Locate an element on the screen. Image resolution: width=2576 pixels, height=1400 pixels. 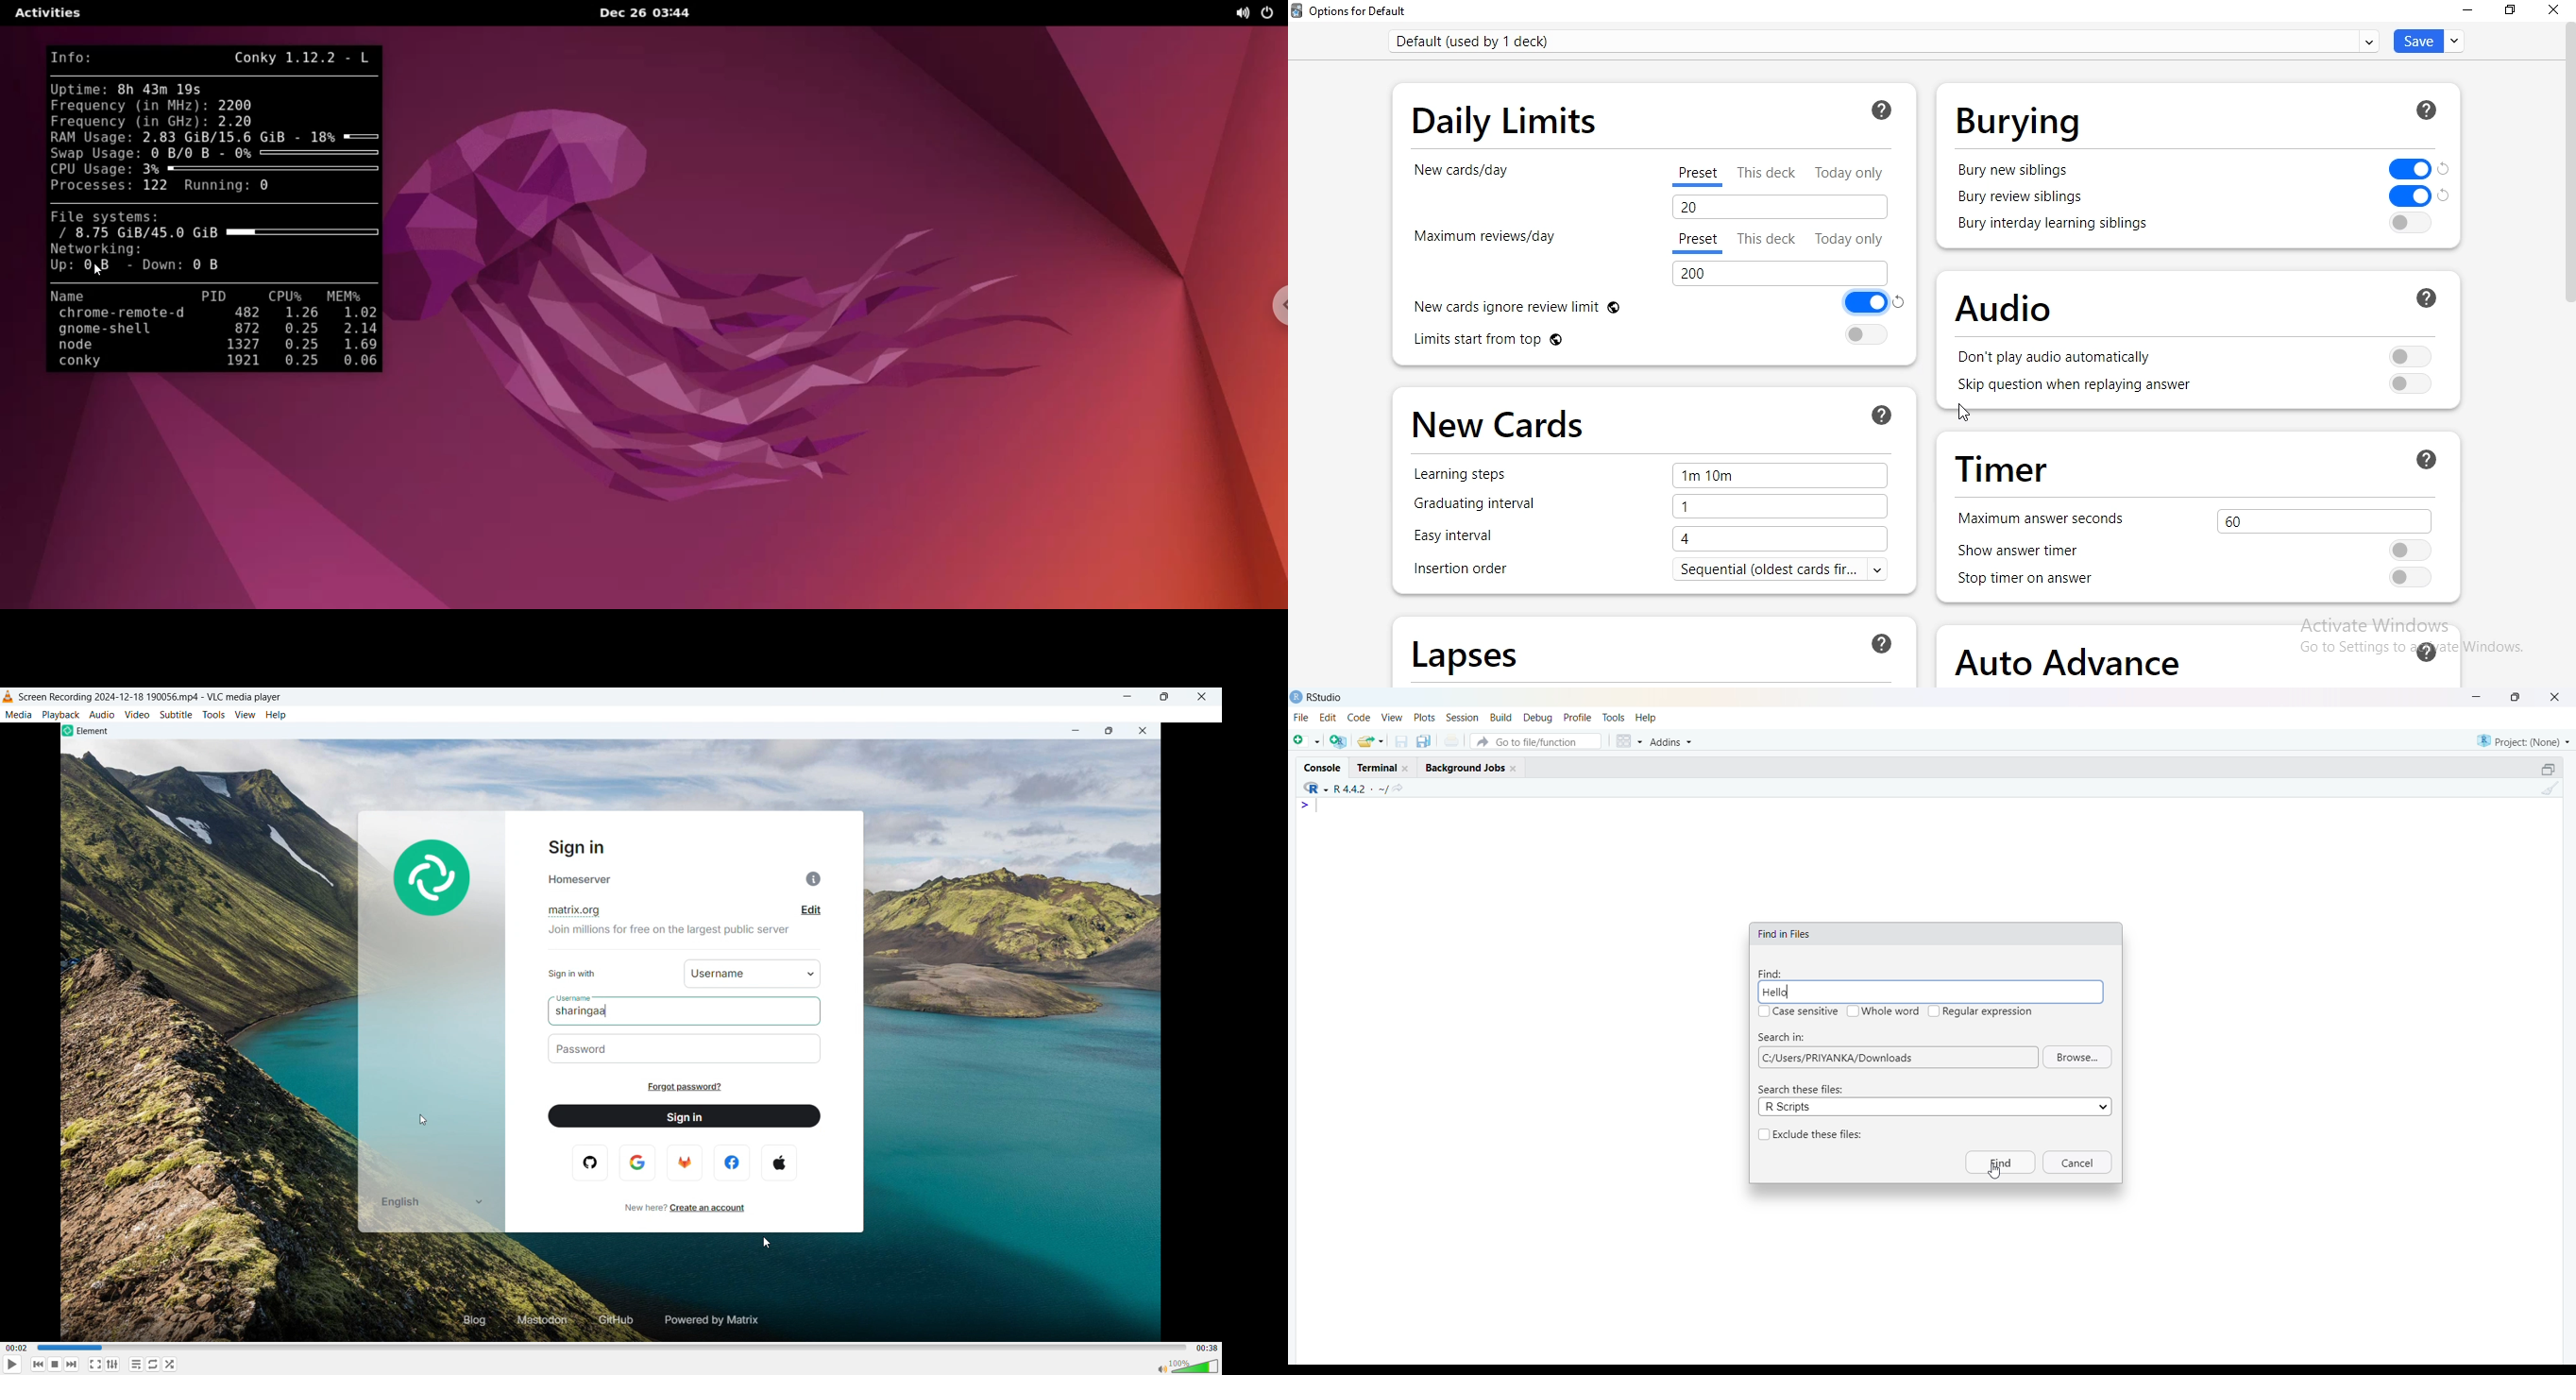
preset is located at coordinates (1701, 177).